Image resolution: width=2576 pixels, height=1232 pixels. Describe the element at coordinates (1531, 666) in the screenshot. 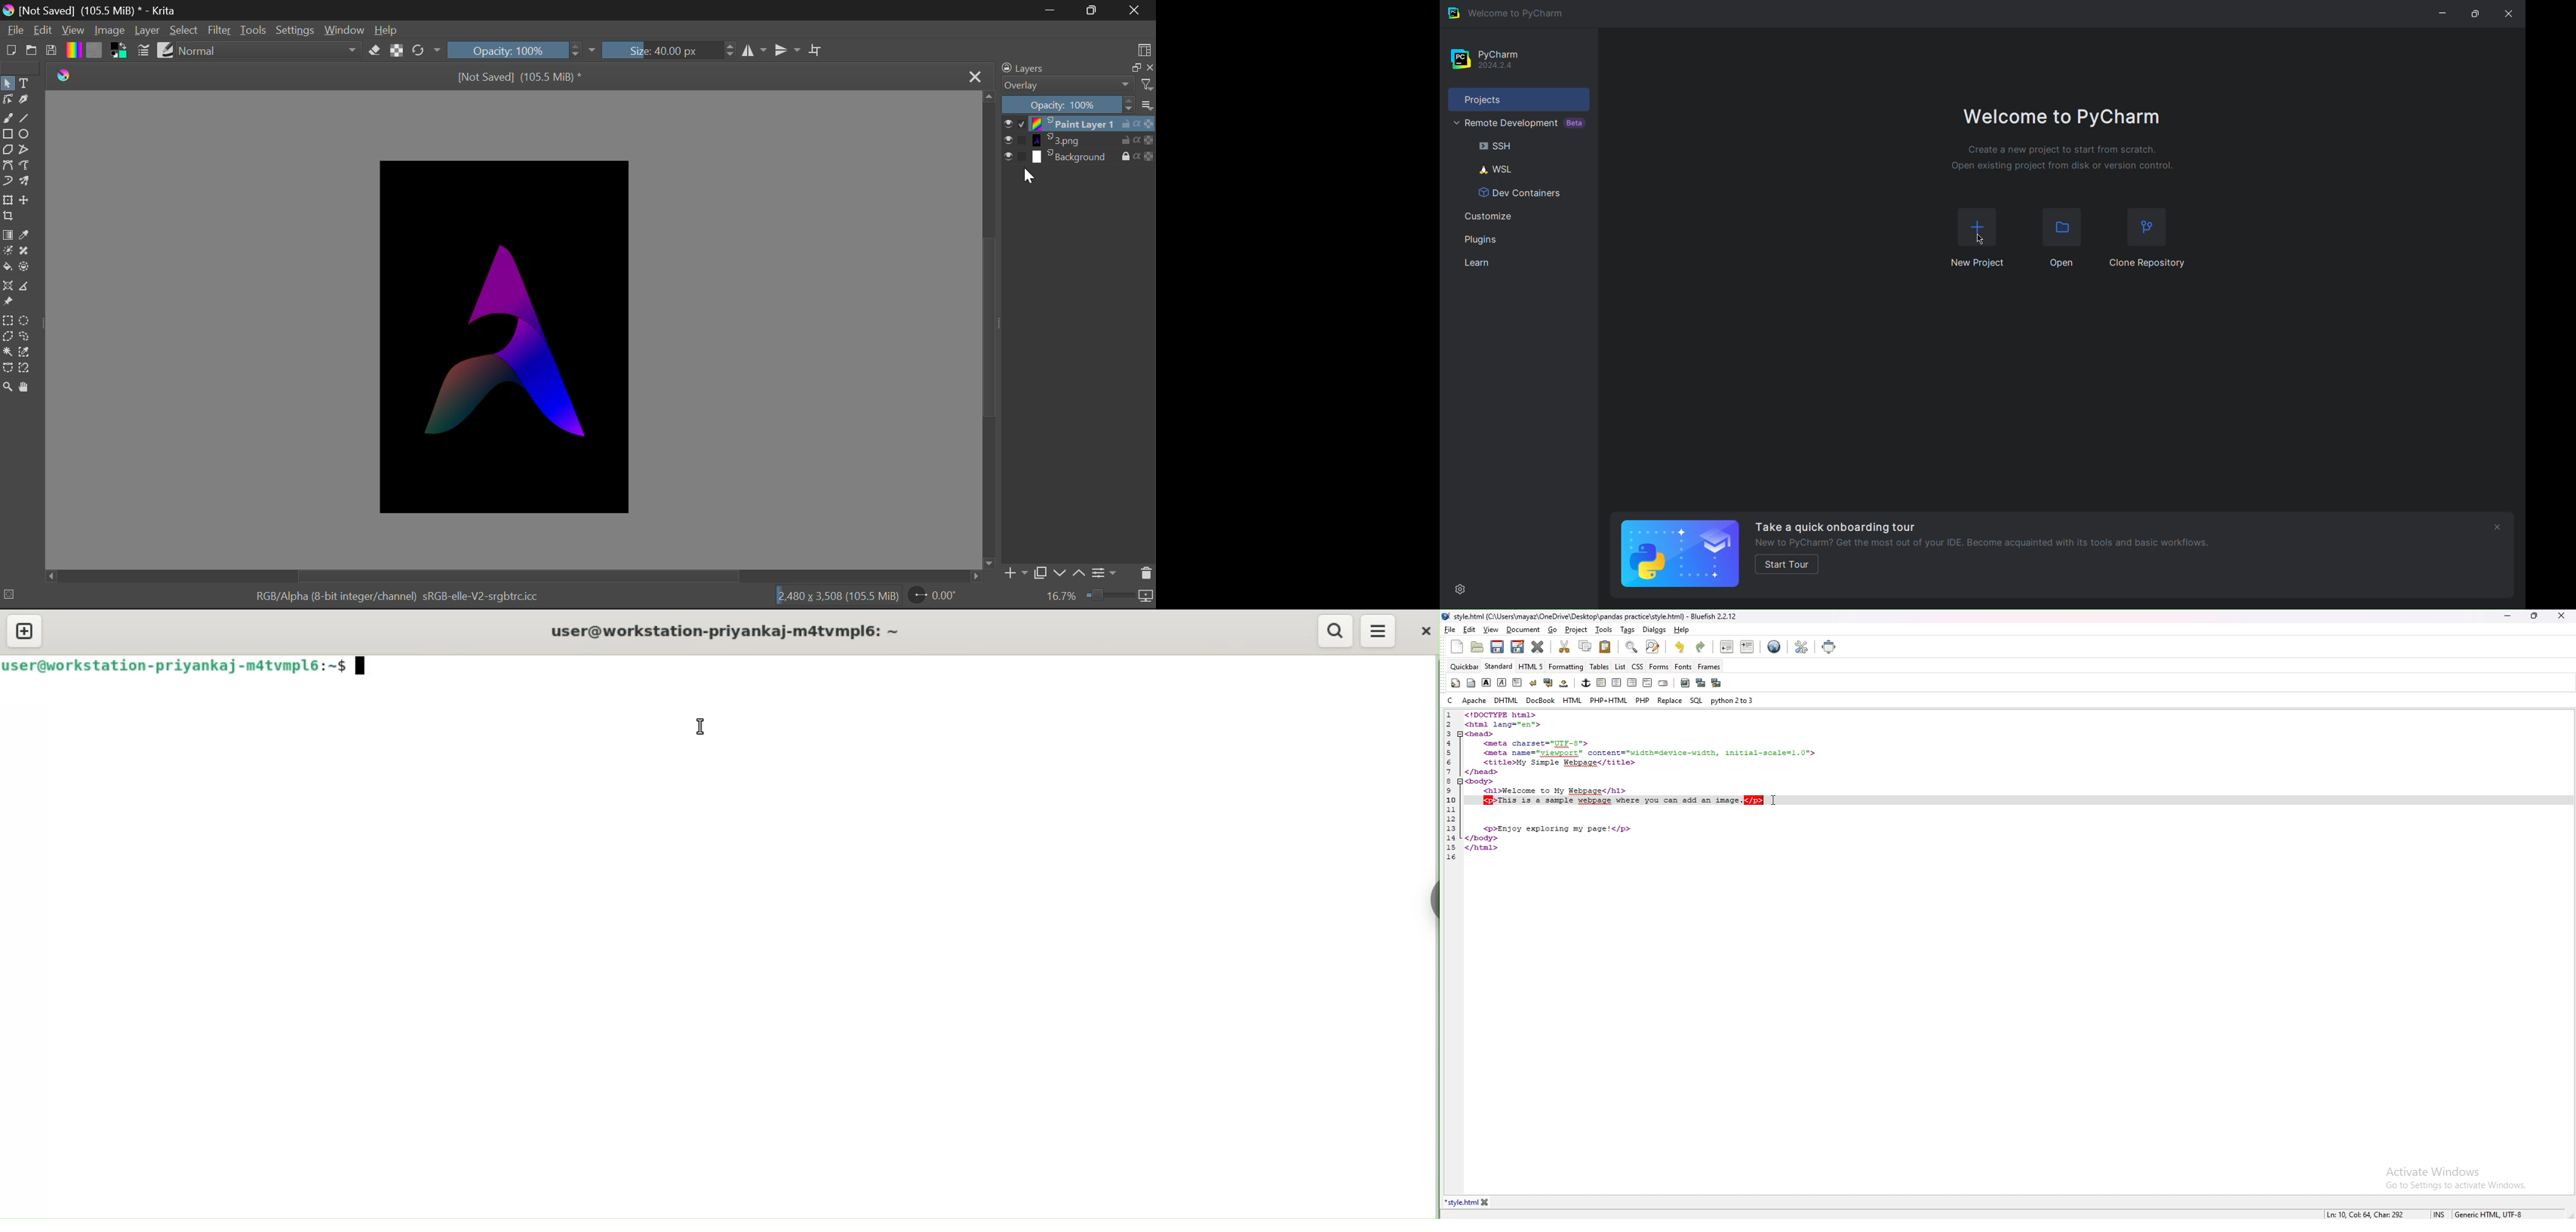

I see `html5` at that location.